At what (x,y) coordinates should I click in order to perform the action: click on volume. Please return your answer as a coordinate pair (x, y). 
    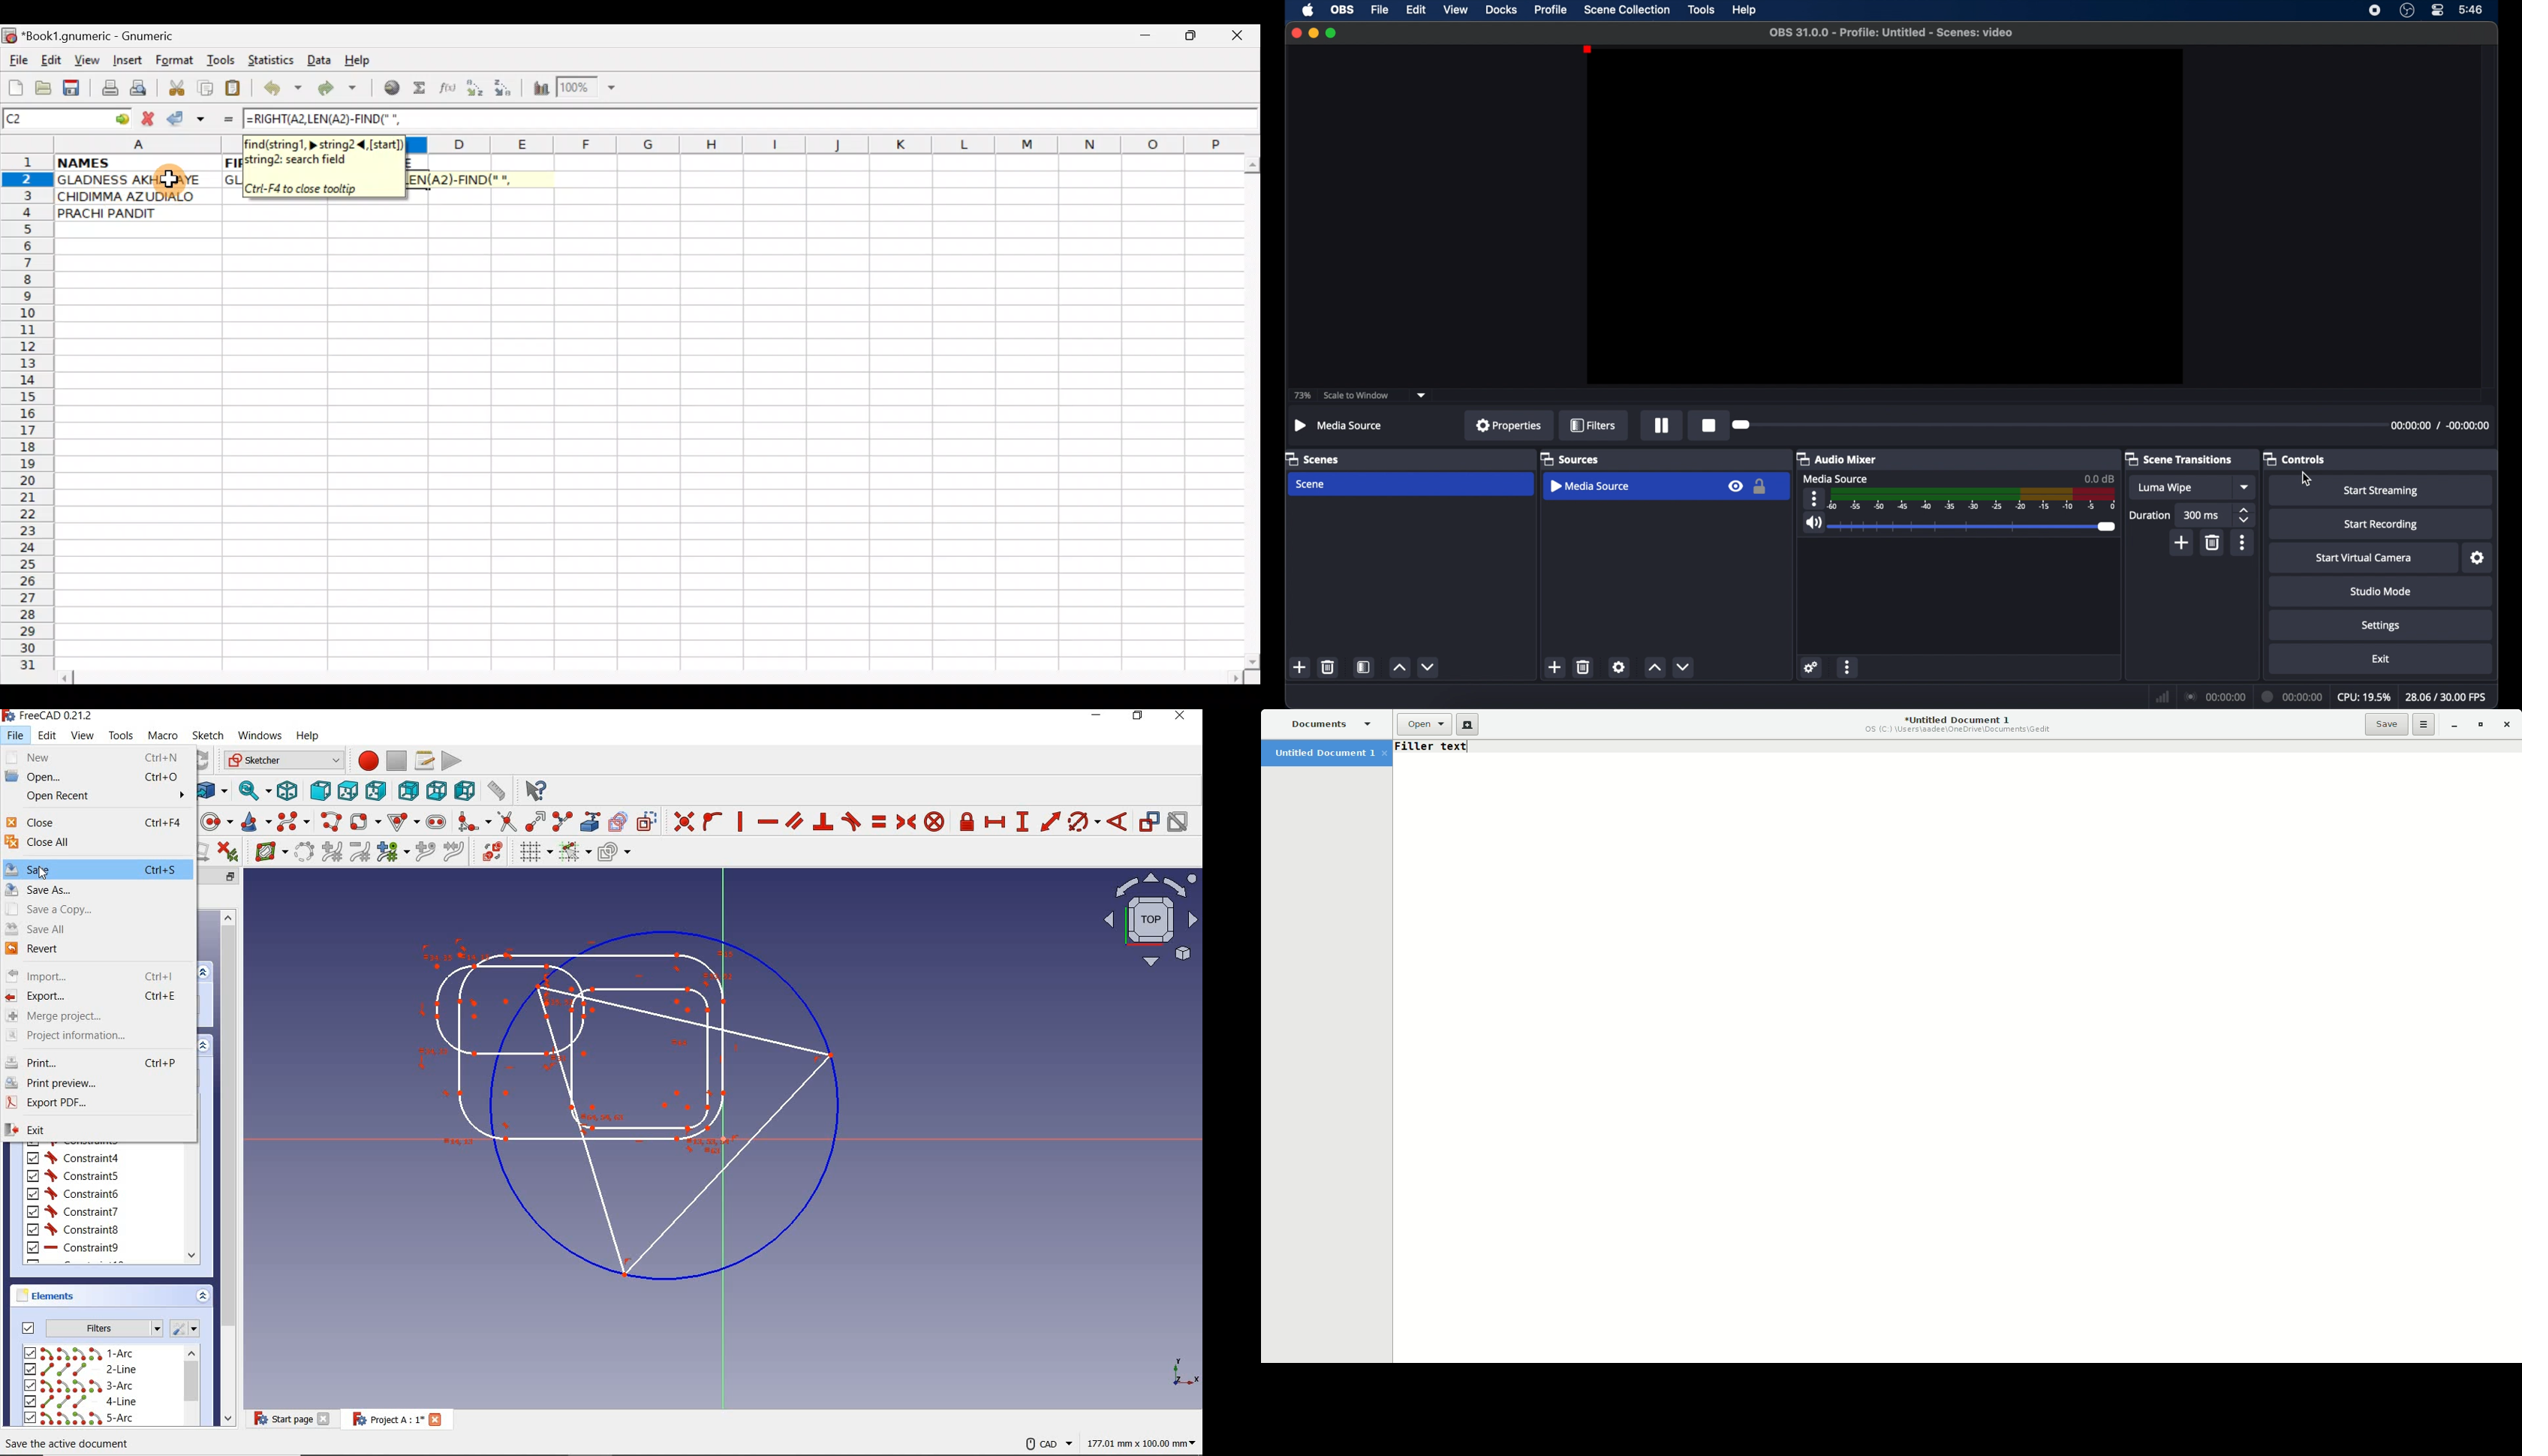
    Looking at the image, I should click on (1813, 523).